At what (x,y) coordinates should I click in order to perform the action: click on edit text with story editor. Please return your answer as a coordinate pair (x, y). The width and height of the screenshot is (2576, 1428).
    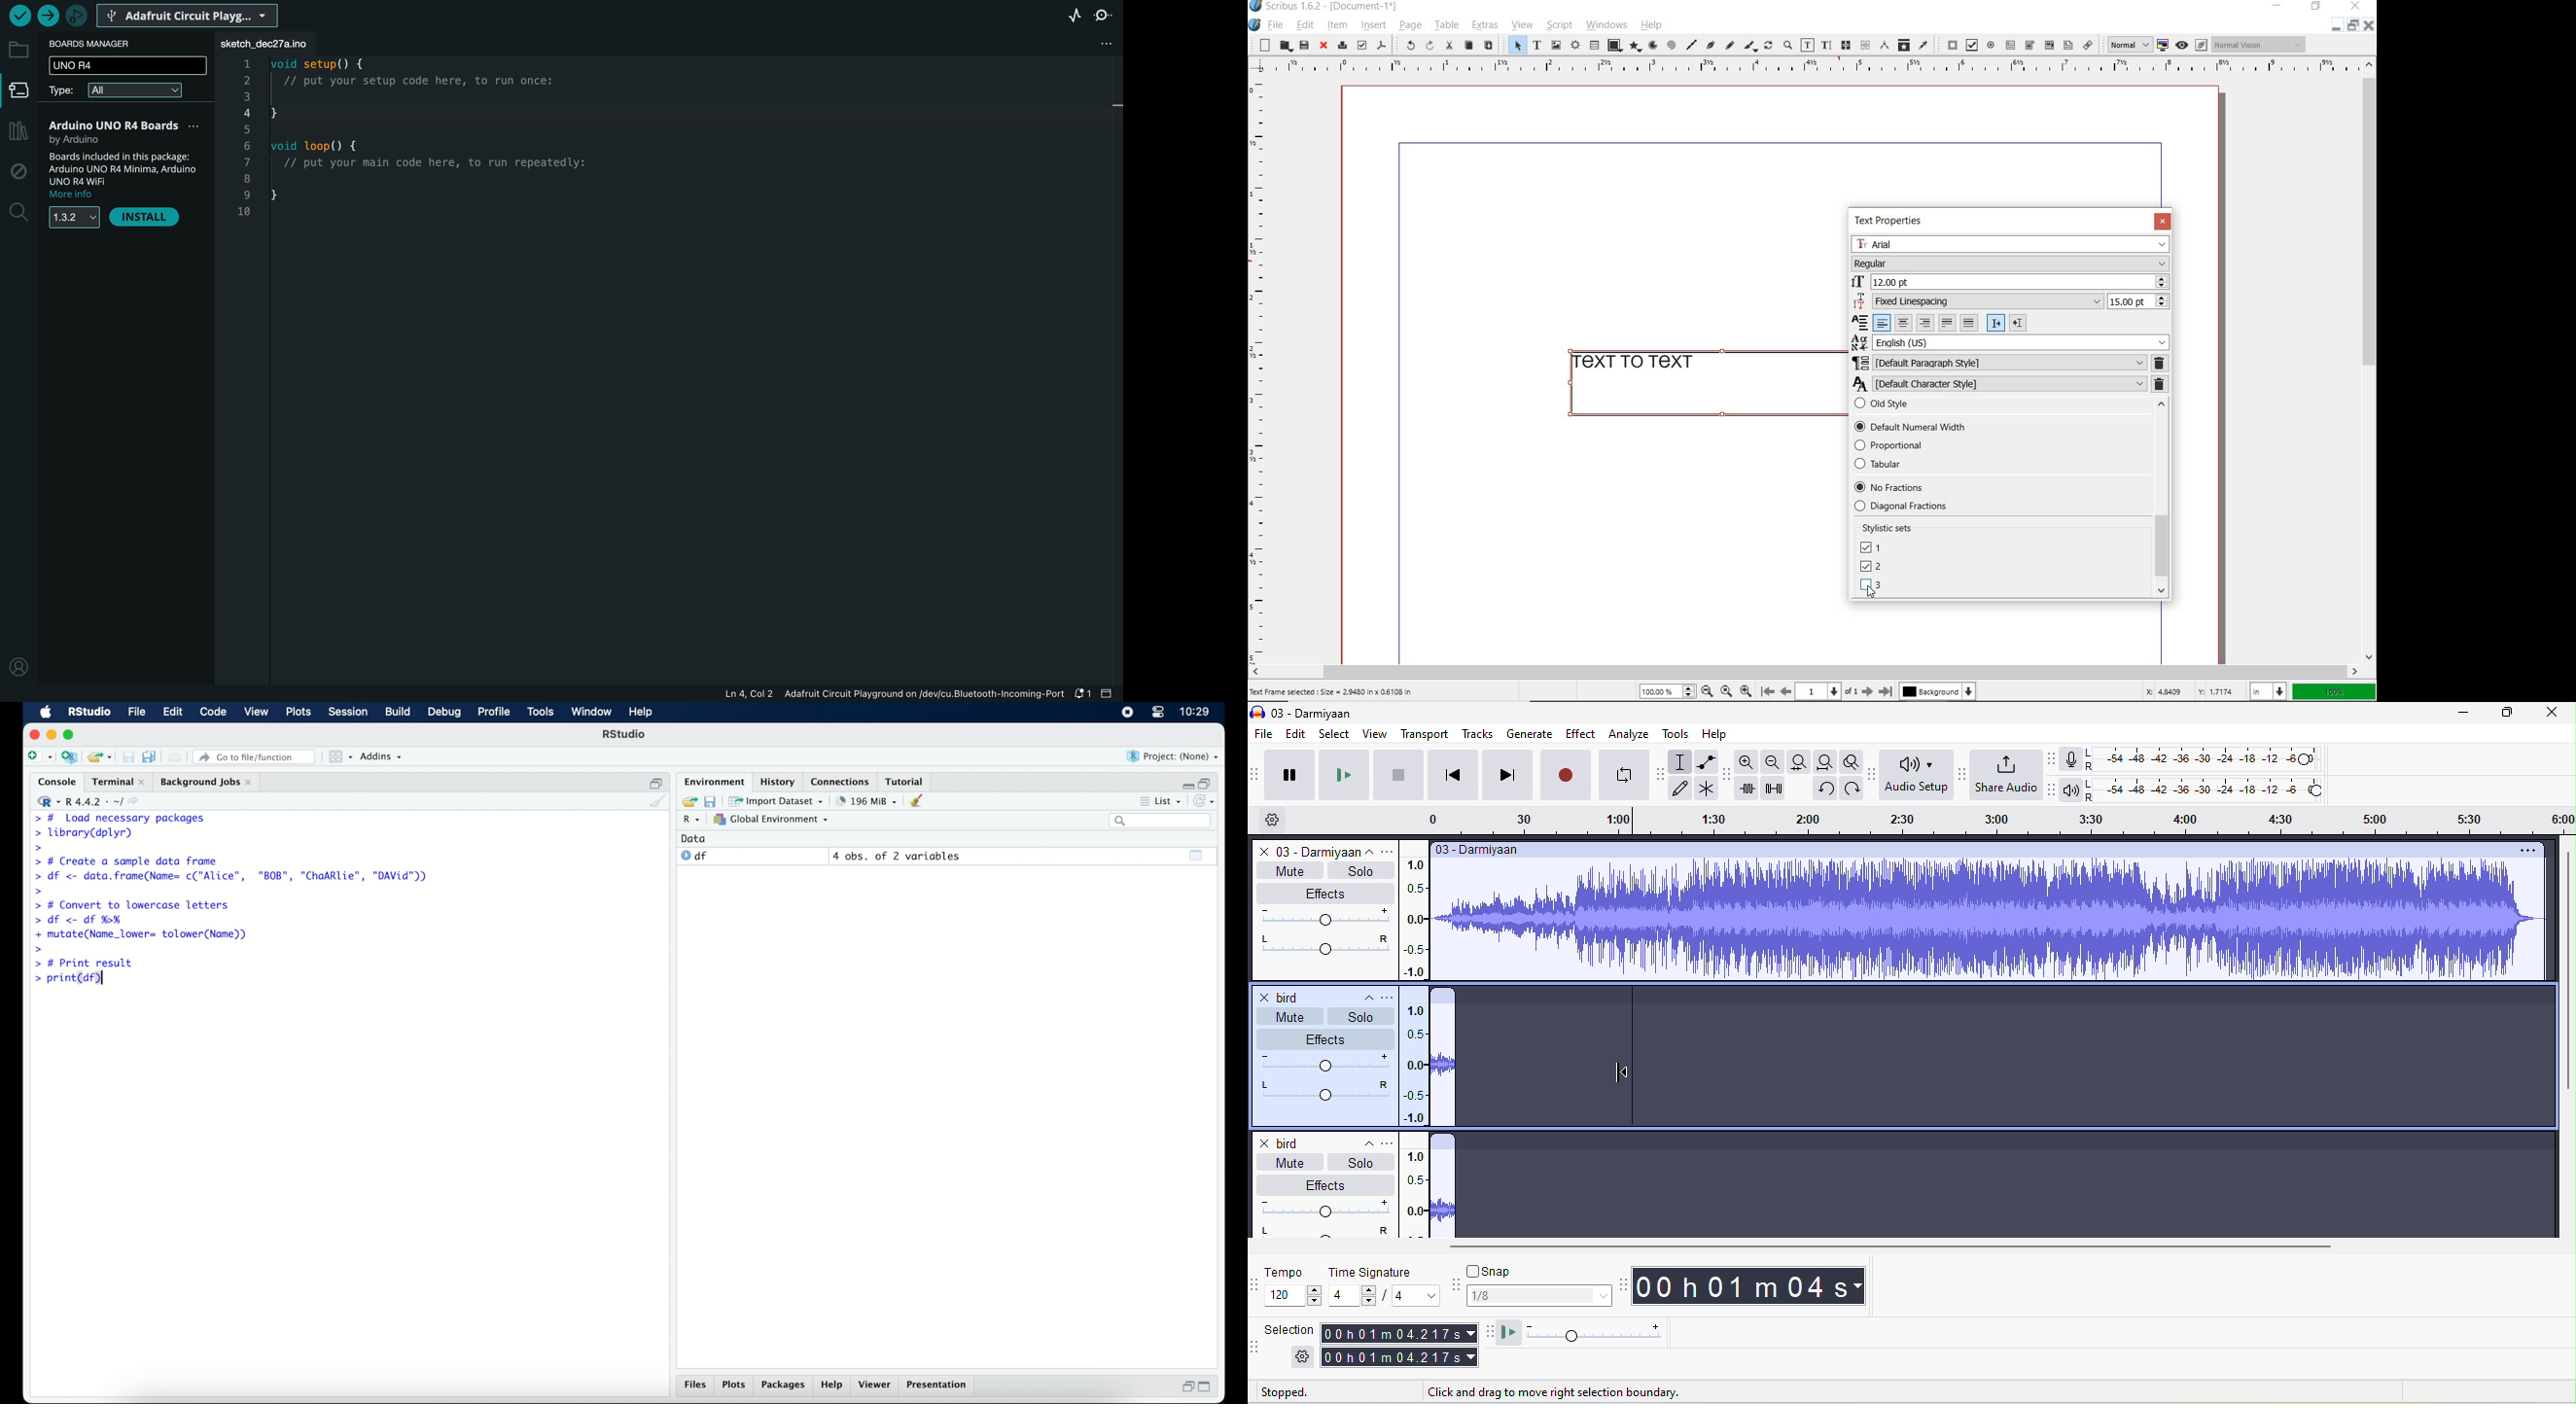
    Looking at the image, I should click on (1826, 45).